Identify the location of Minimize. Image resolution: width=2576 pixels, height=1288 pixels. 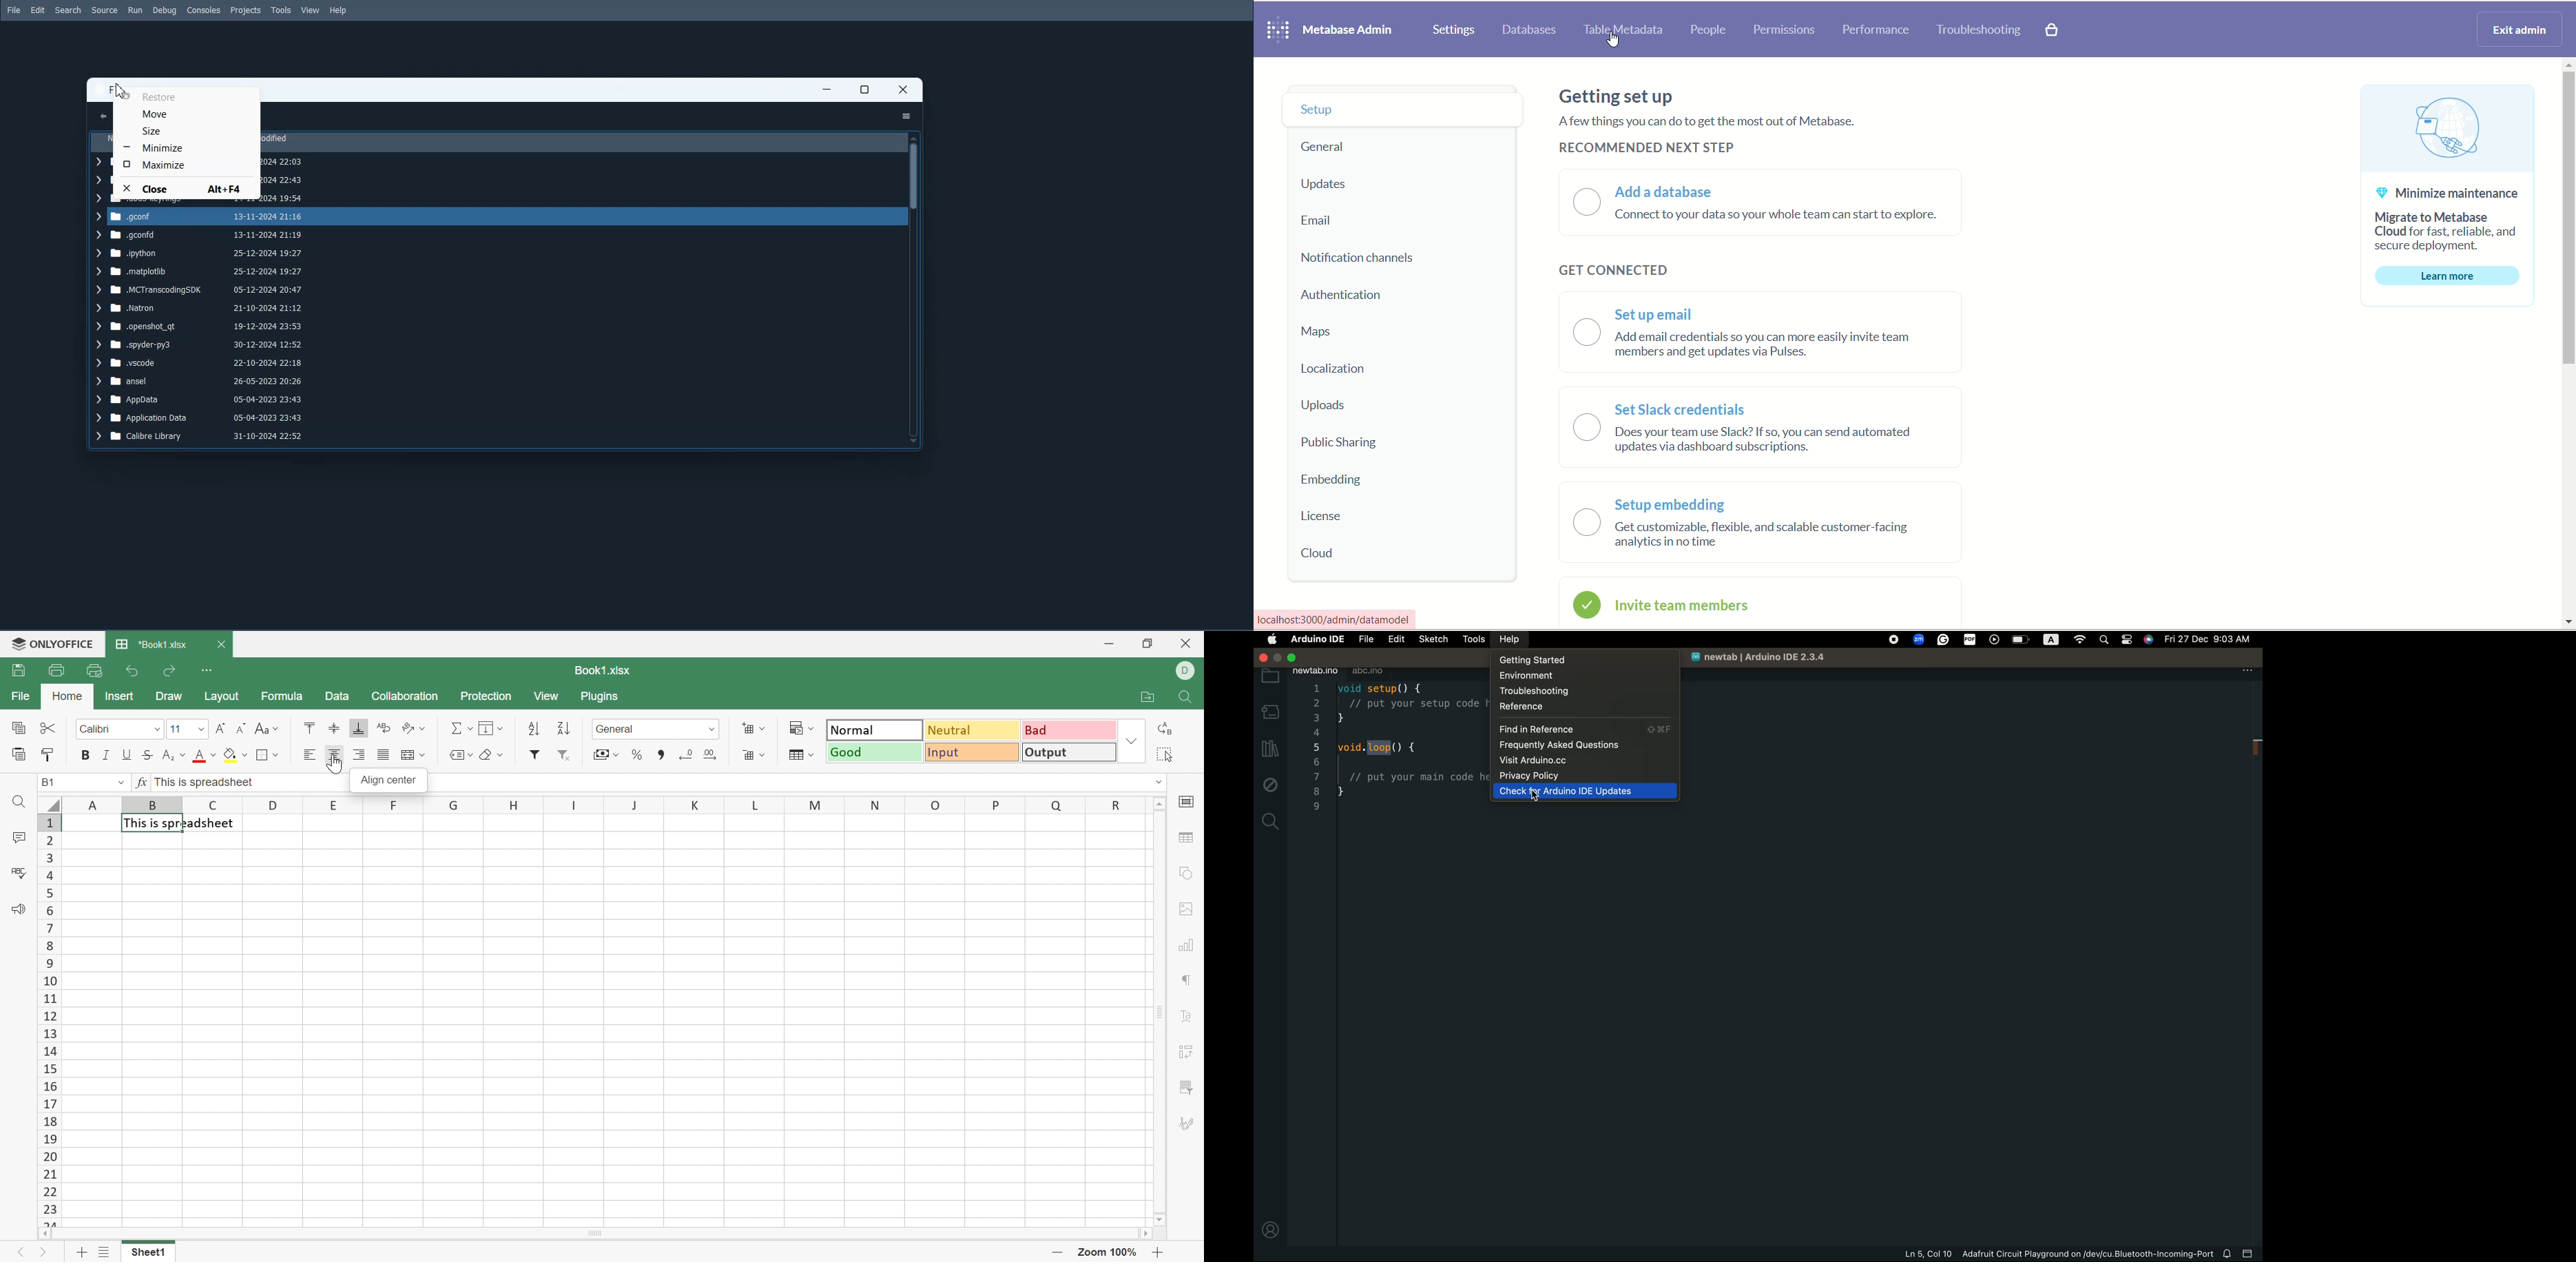
(187, 148).